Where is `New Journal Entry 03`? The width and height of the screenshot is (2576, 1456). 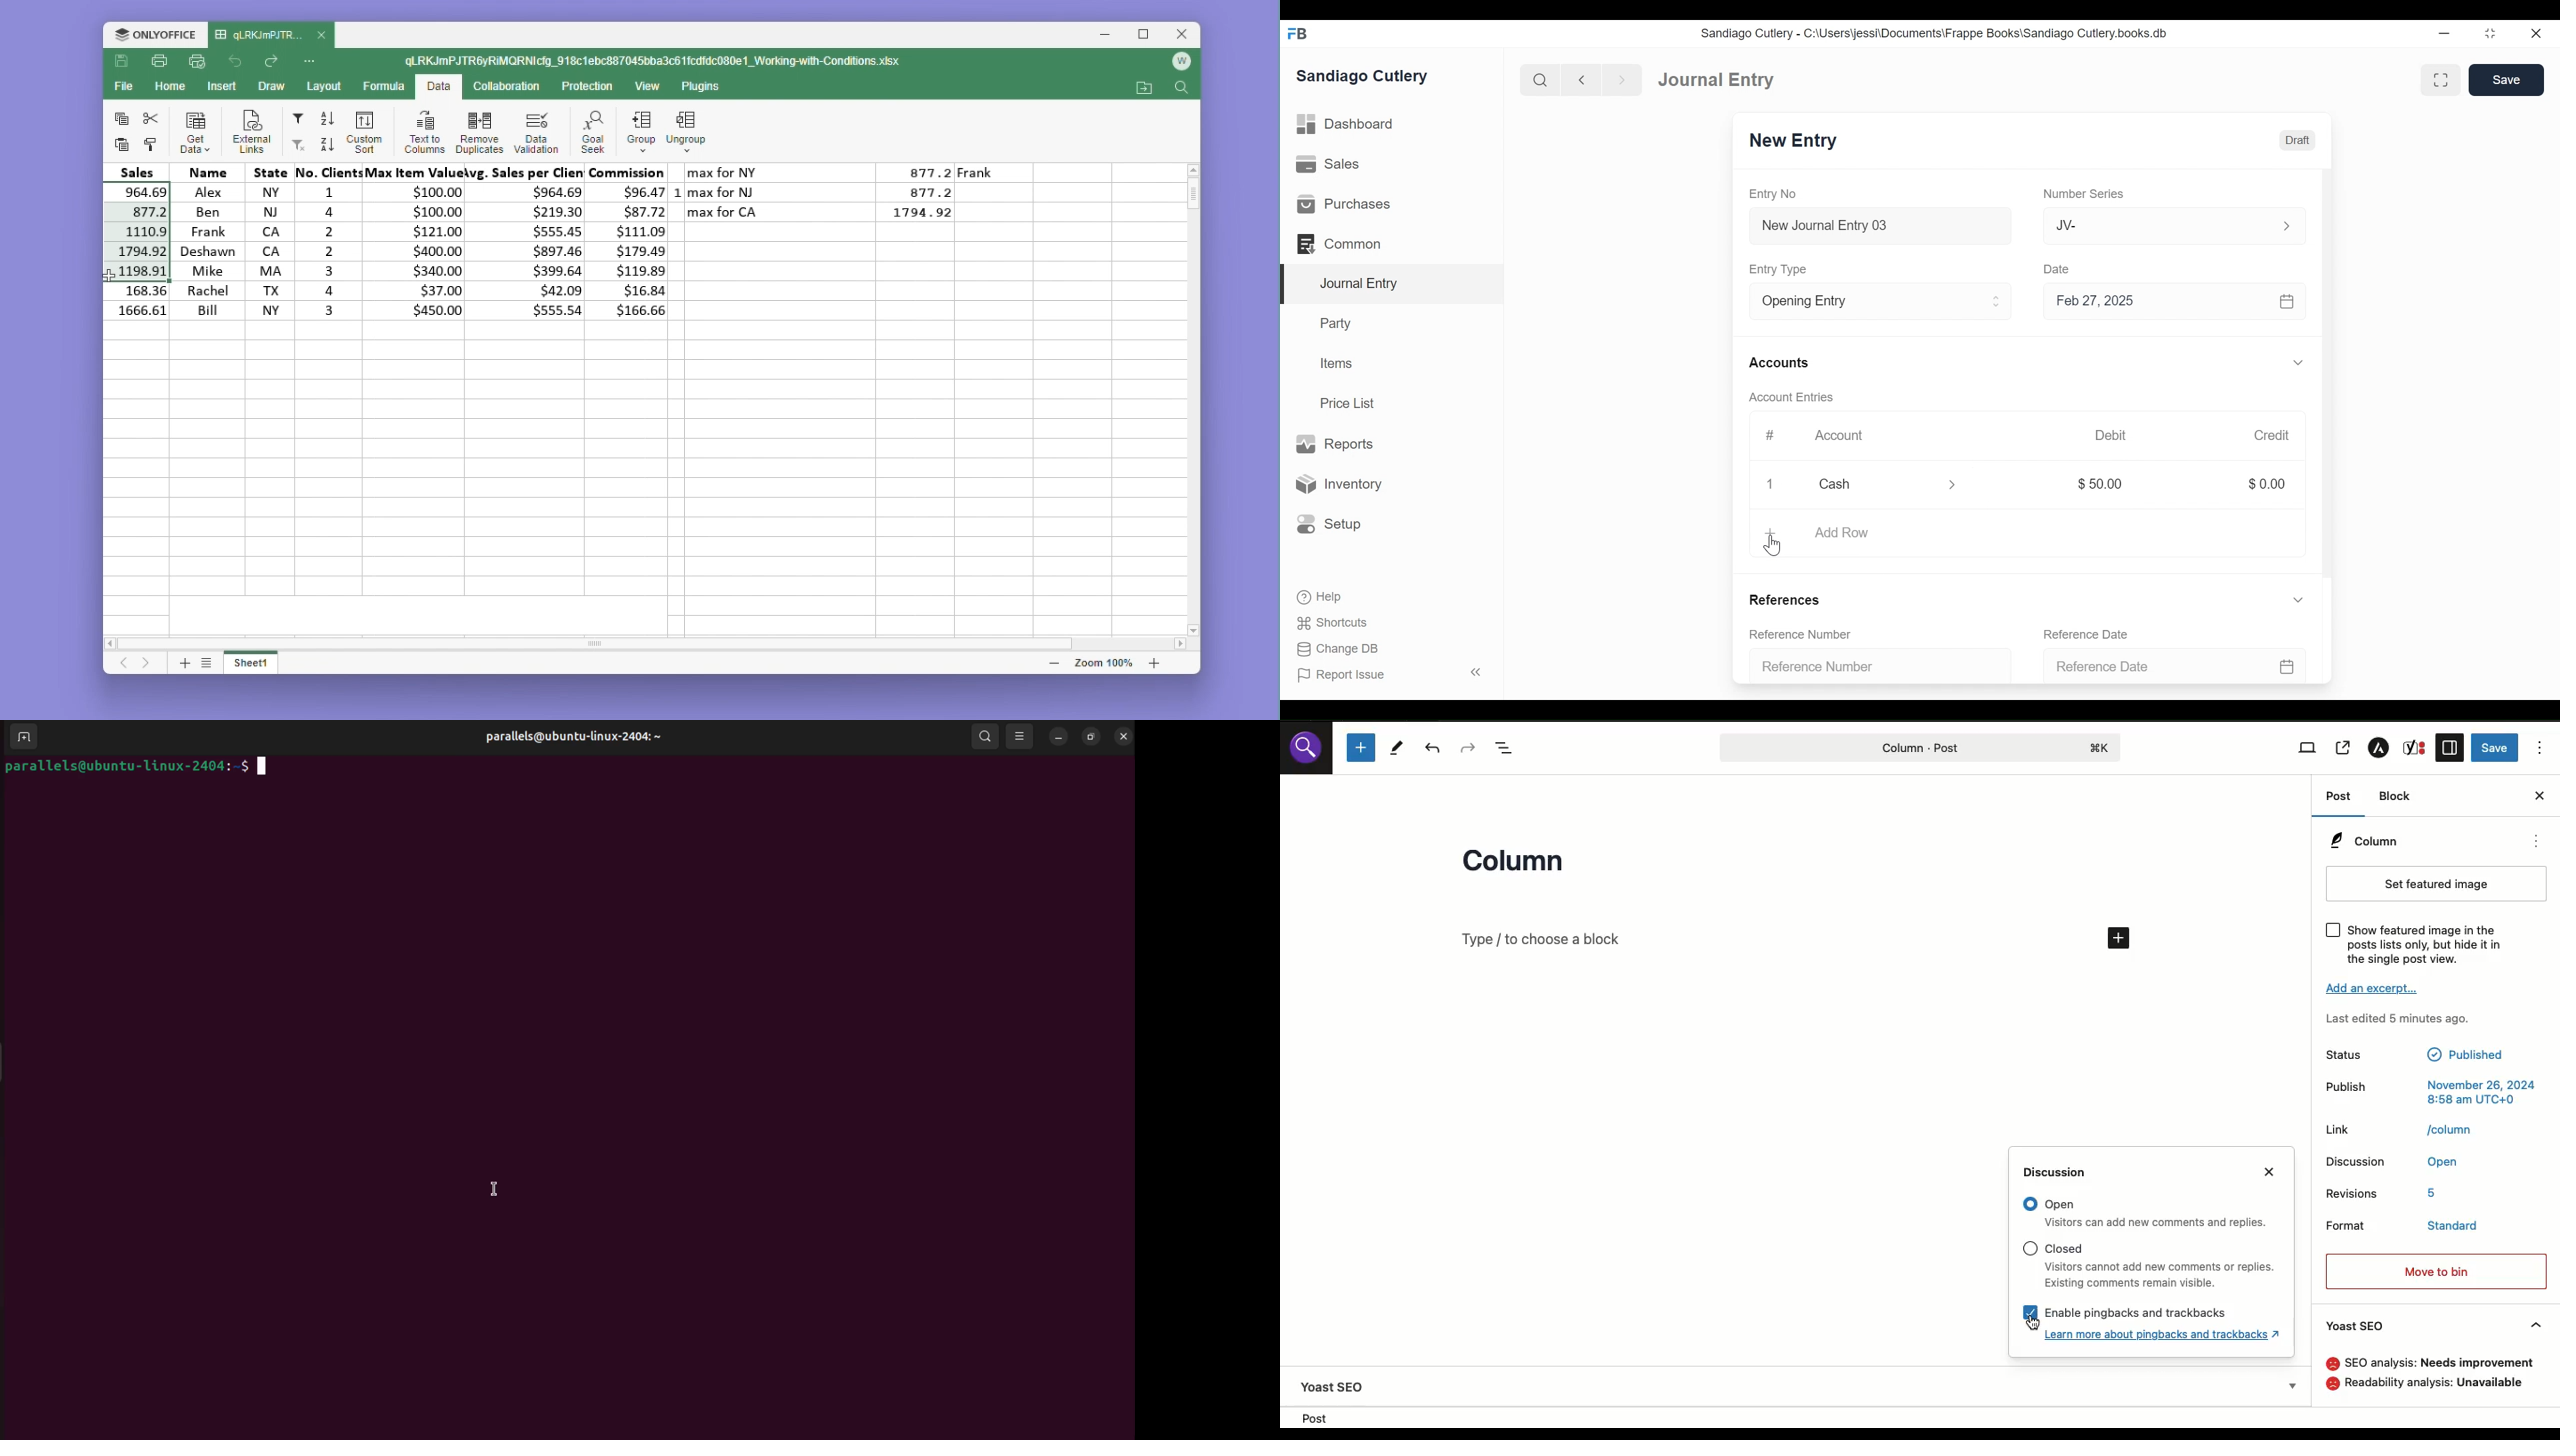
New Journal Entry 03 is located at coordinates (1877, 226).